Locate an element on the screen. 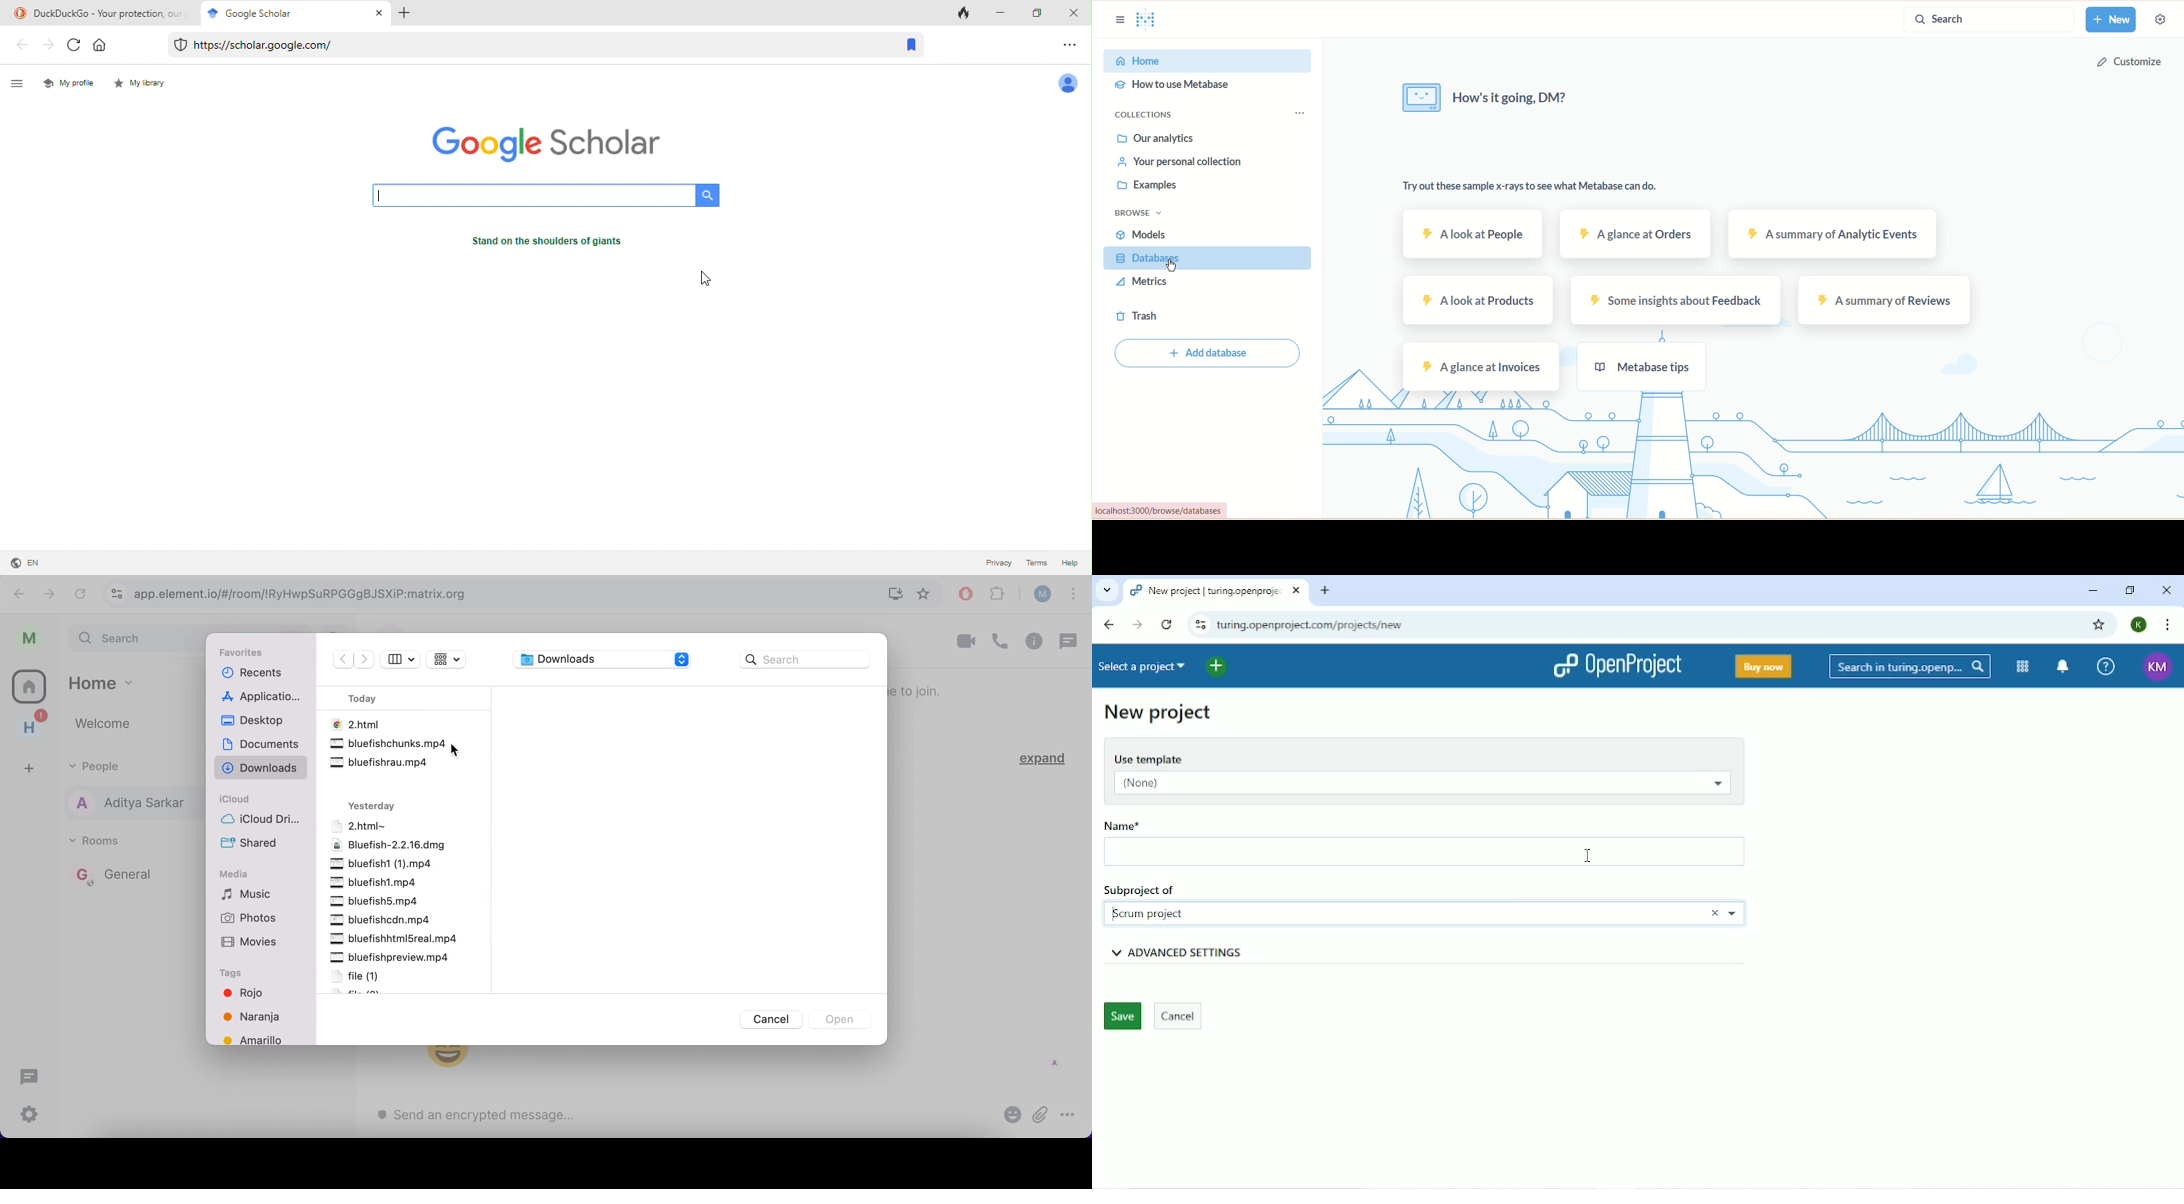  search is located at coordinates (807, 659).